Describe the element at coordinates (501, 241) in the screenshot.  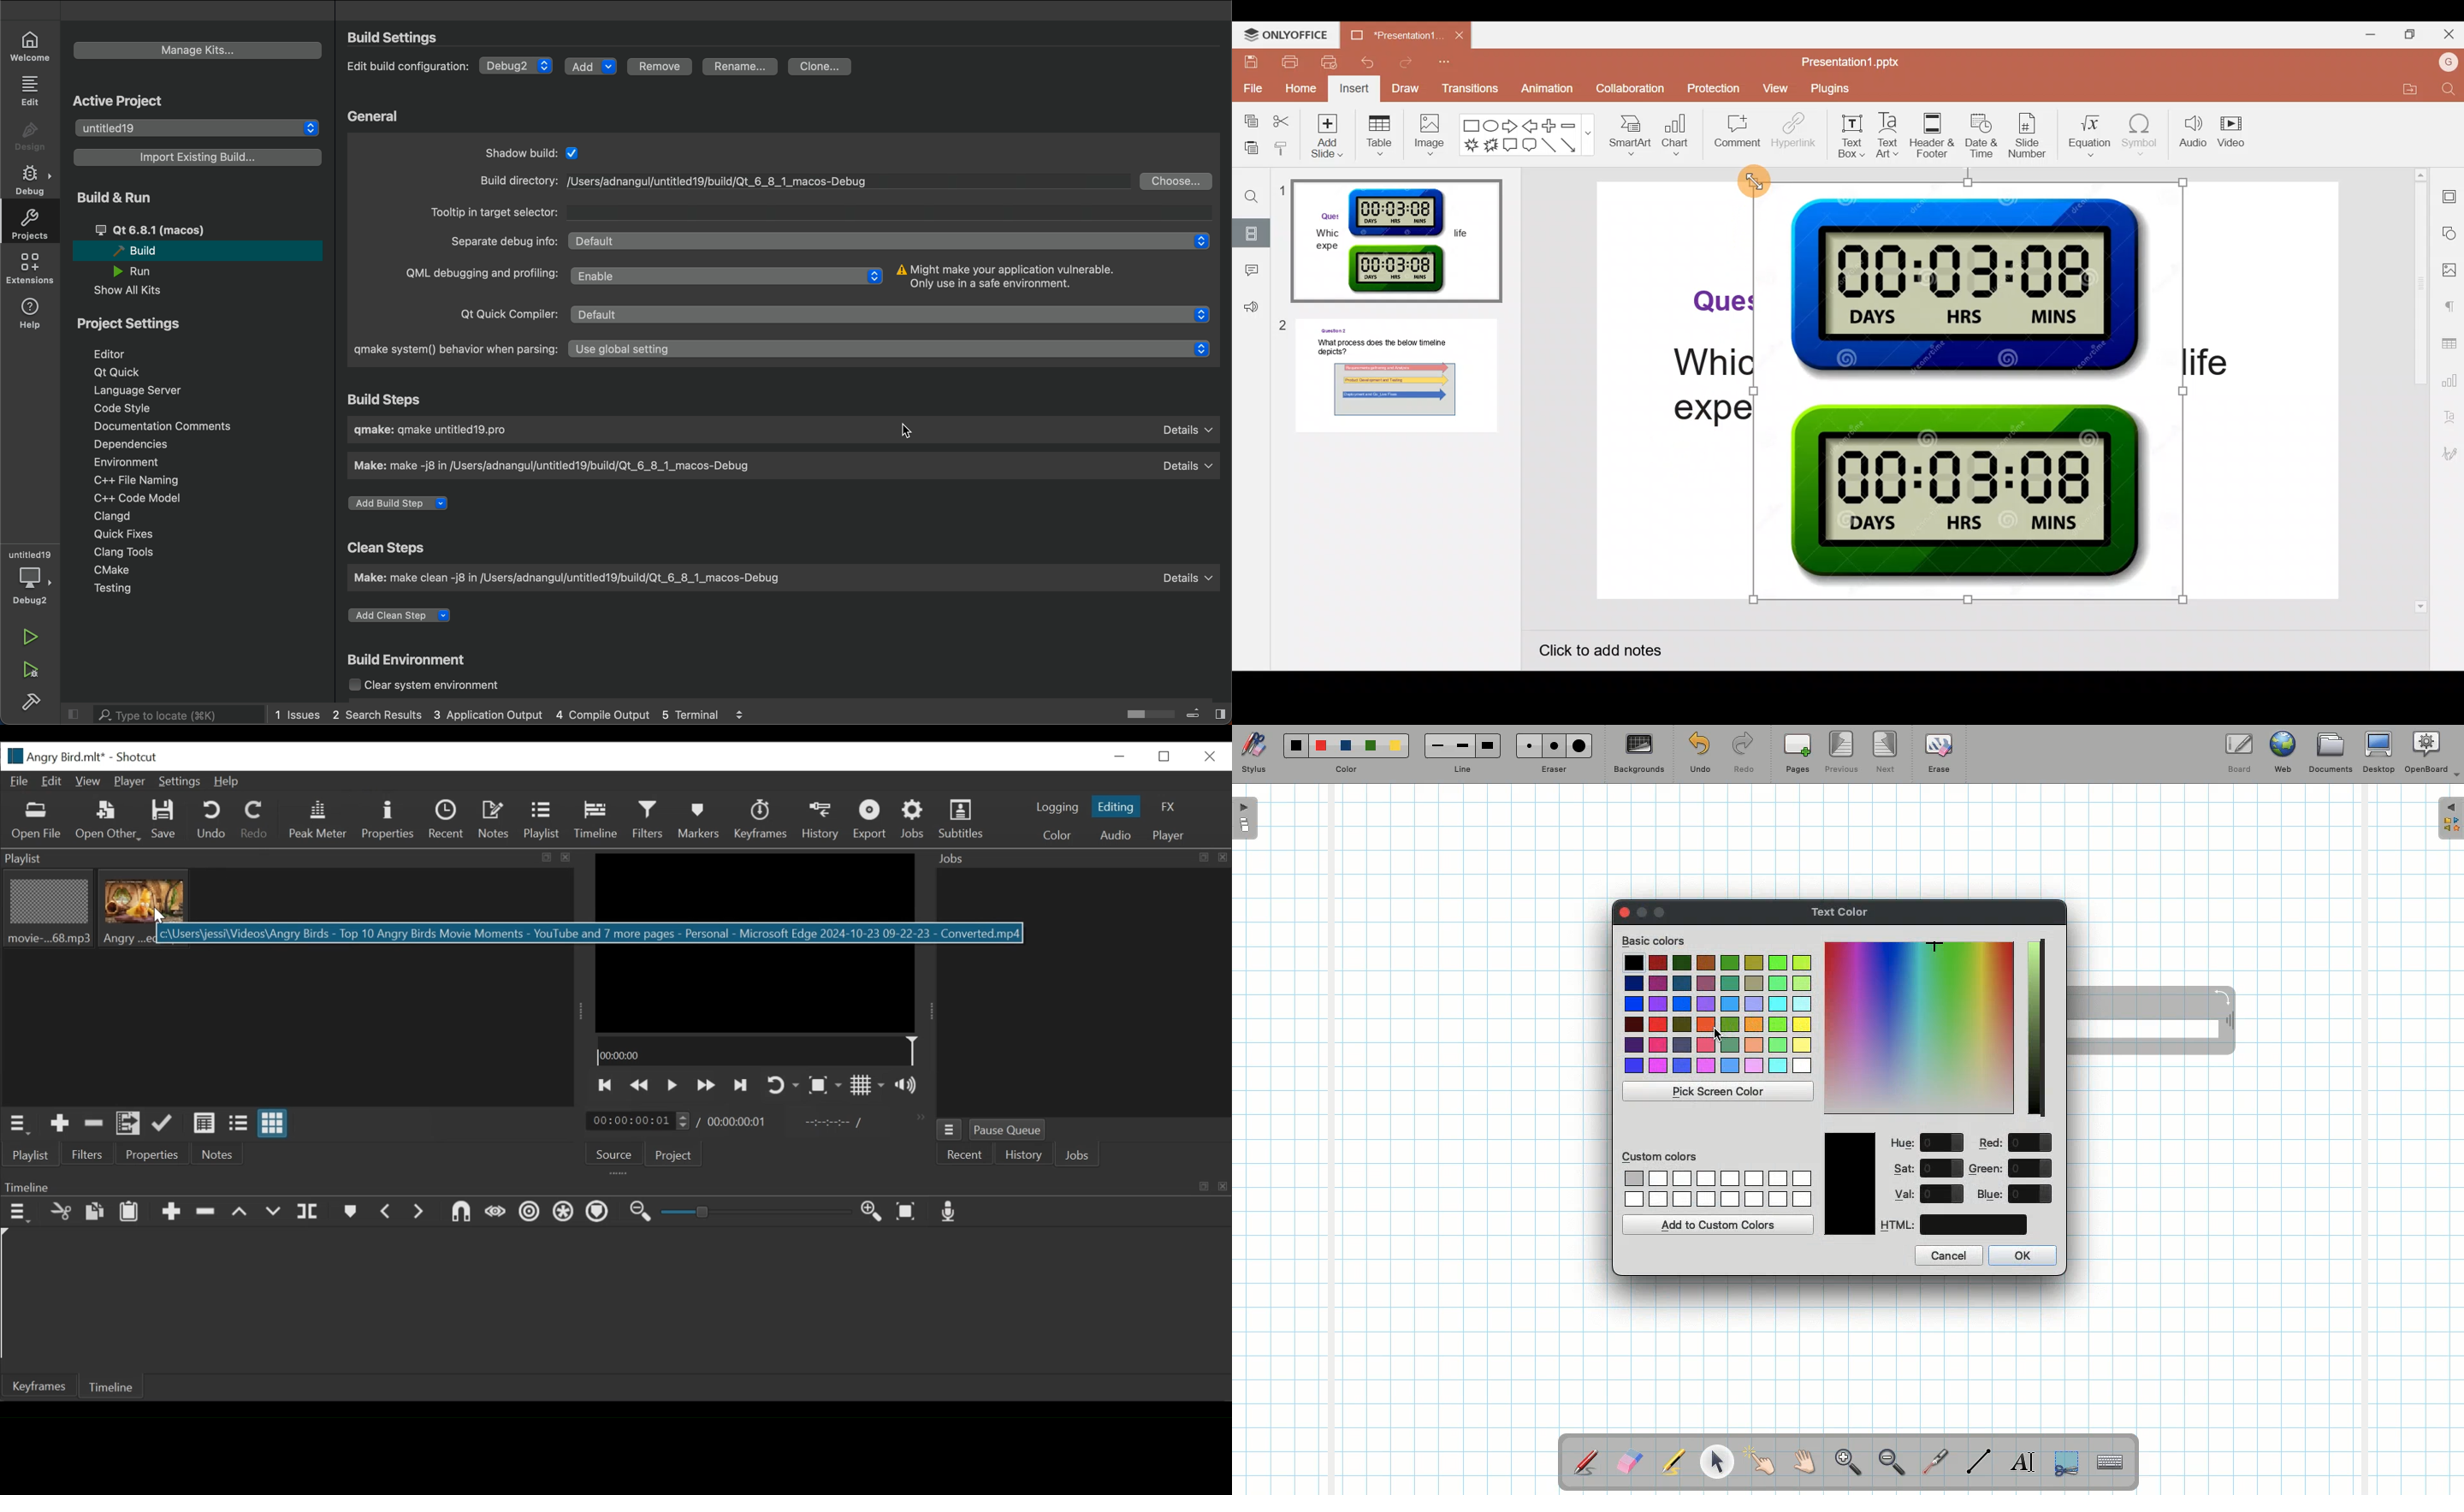
I see `separate debug` at that location.